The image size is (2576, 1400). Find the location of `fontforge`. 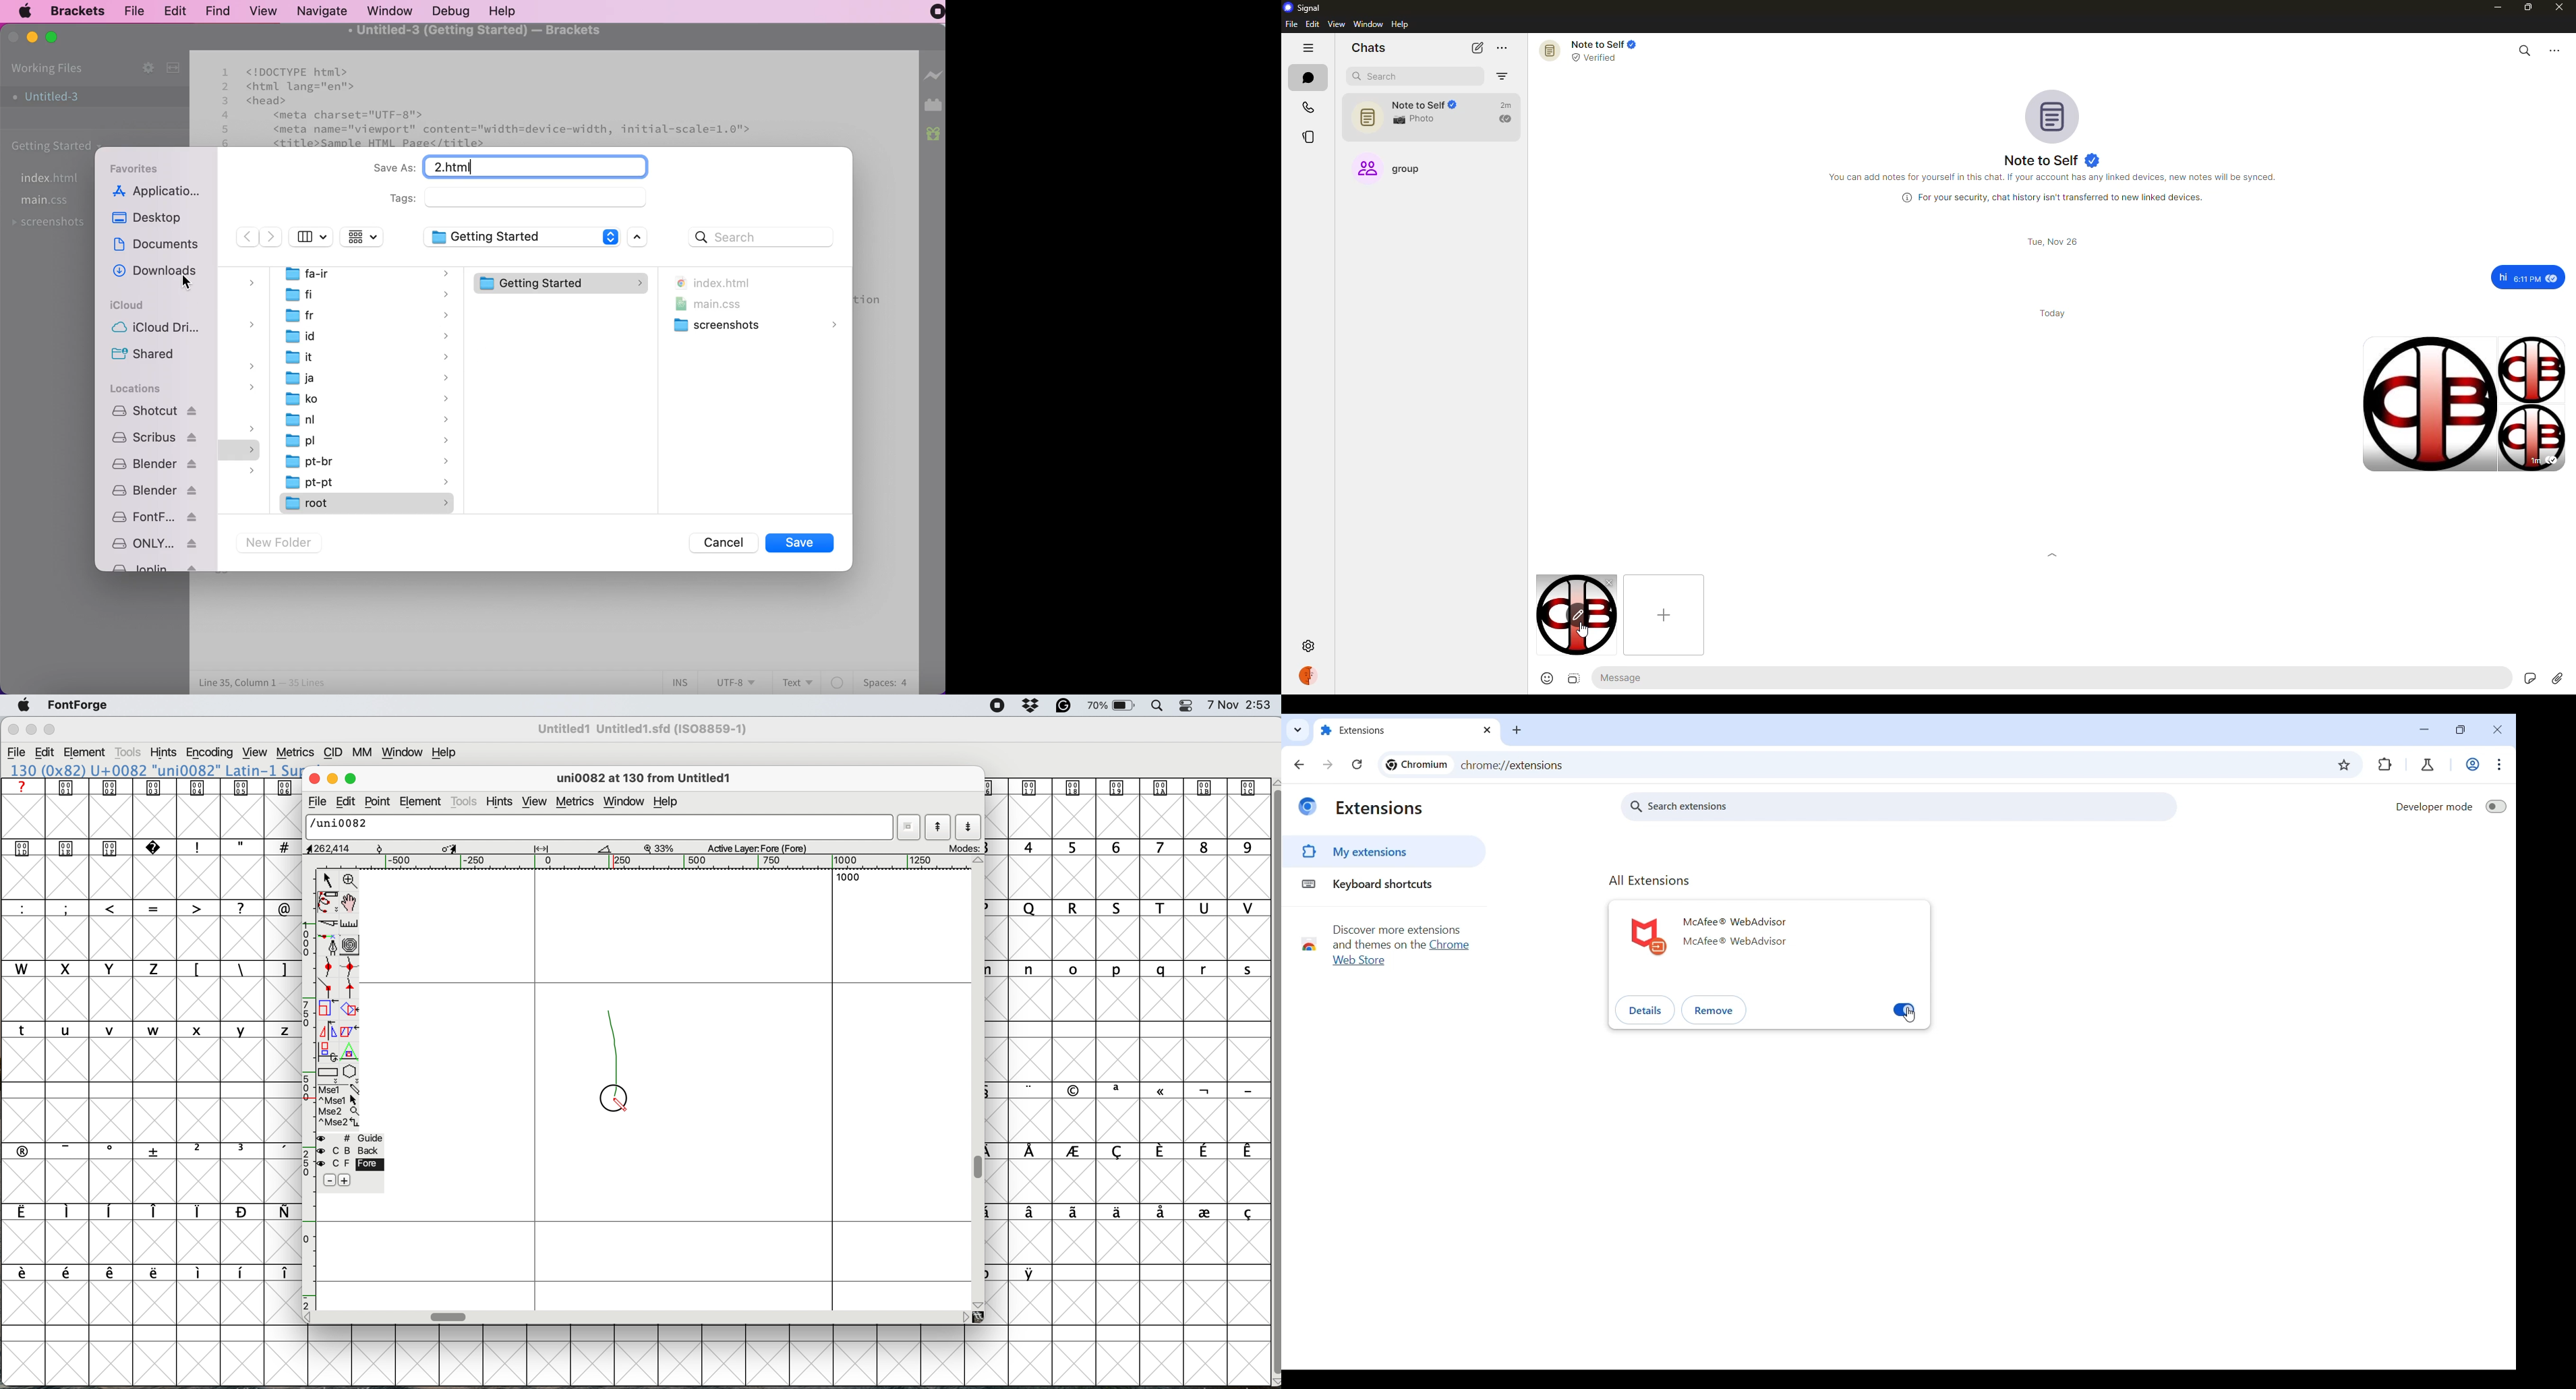

fontforge is located at coordinates (77, 705).